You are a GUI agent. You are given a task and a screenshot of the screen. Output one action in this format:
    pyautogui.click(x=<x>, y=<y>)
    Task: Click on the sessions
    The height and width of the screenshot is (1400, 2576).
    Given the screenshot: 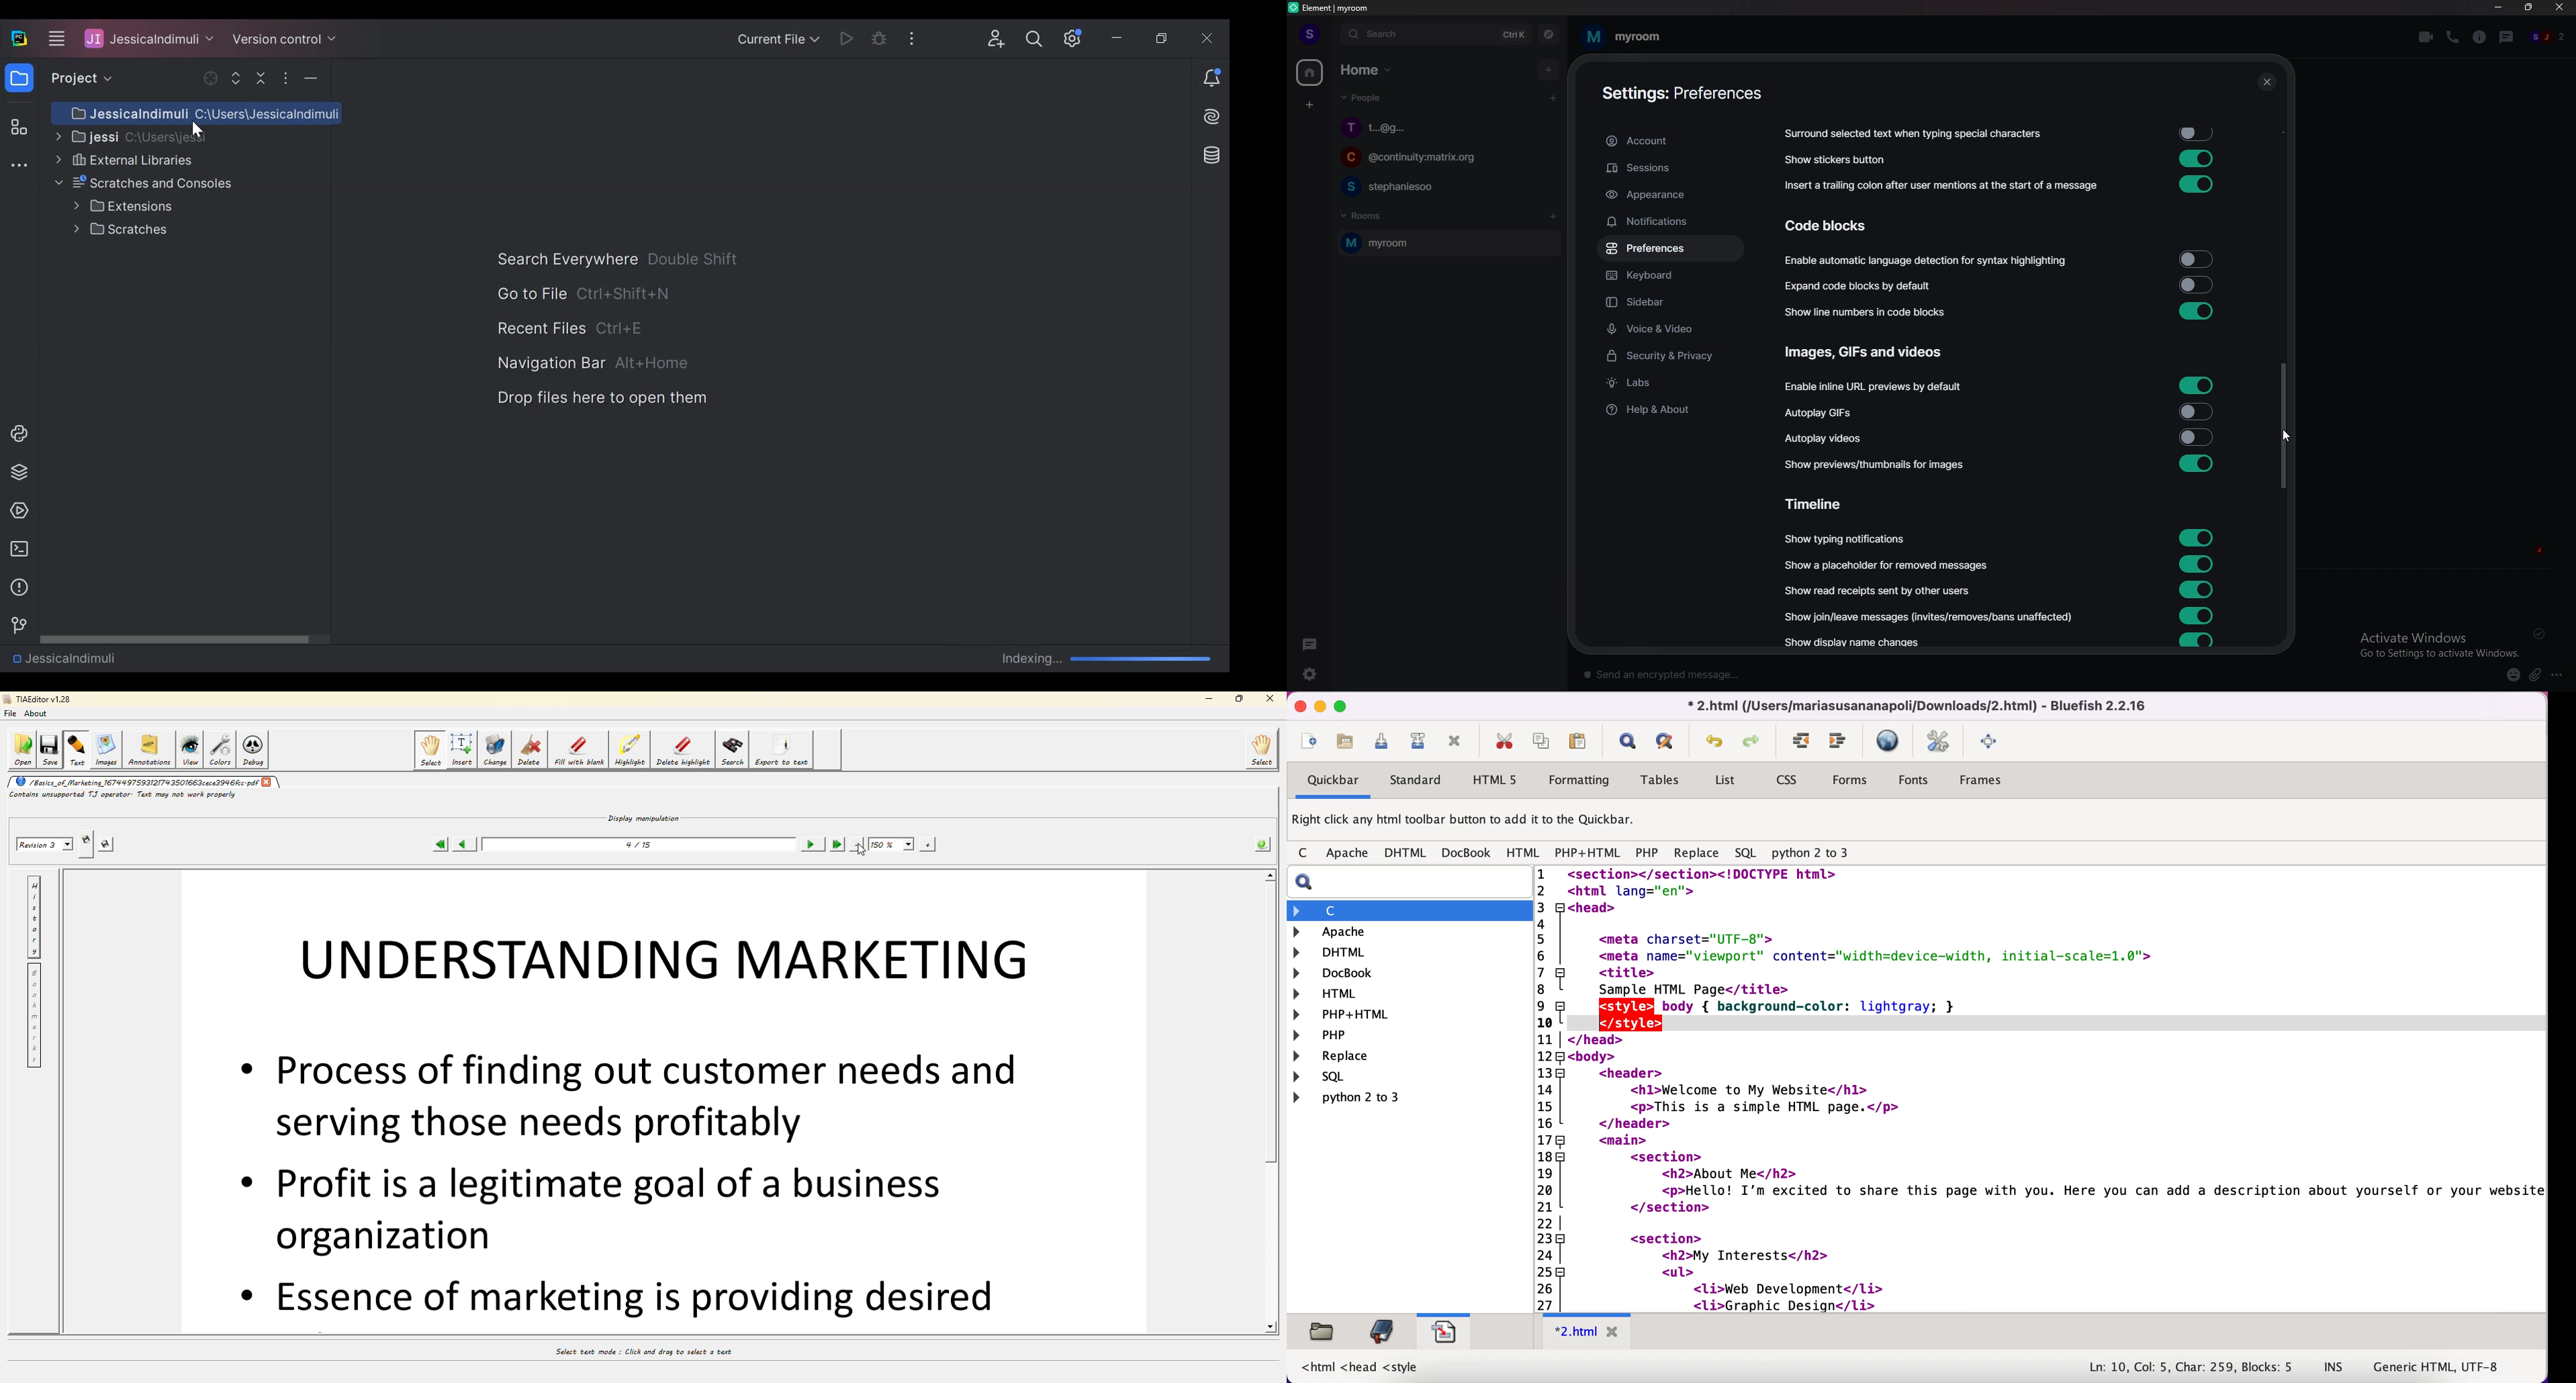 What is the action you would take?
    pyautogui.click(x=1669, y=169)
    